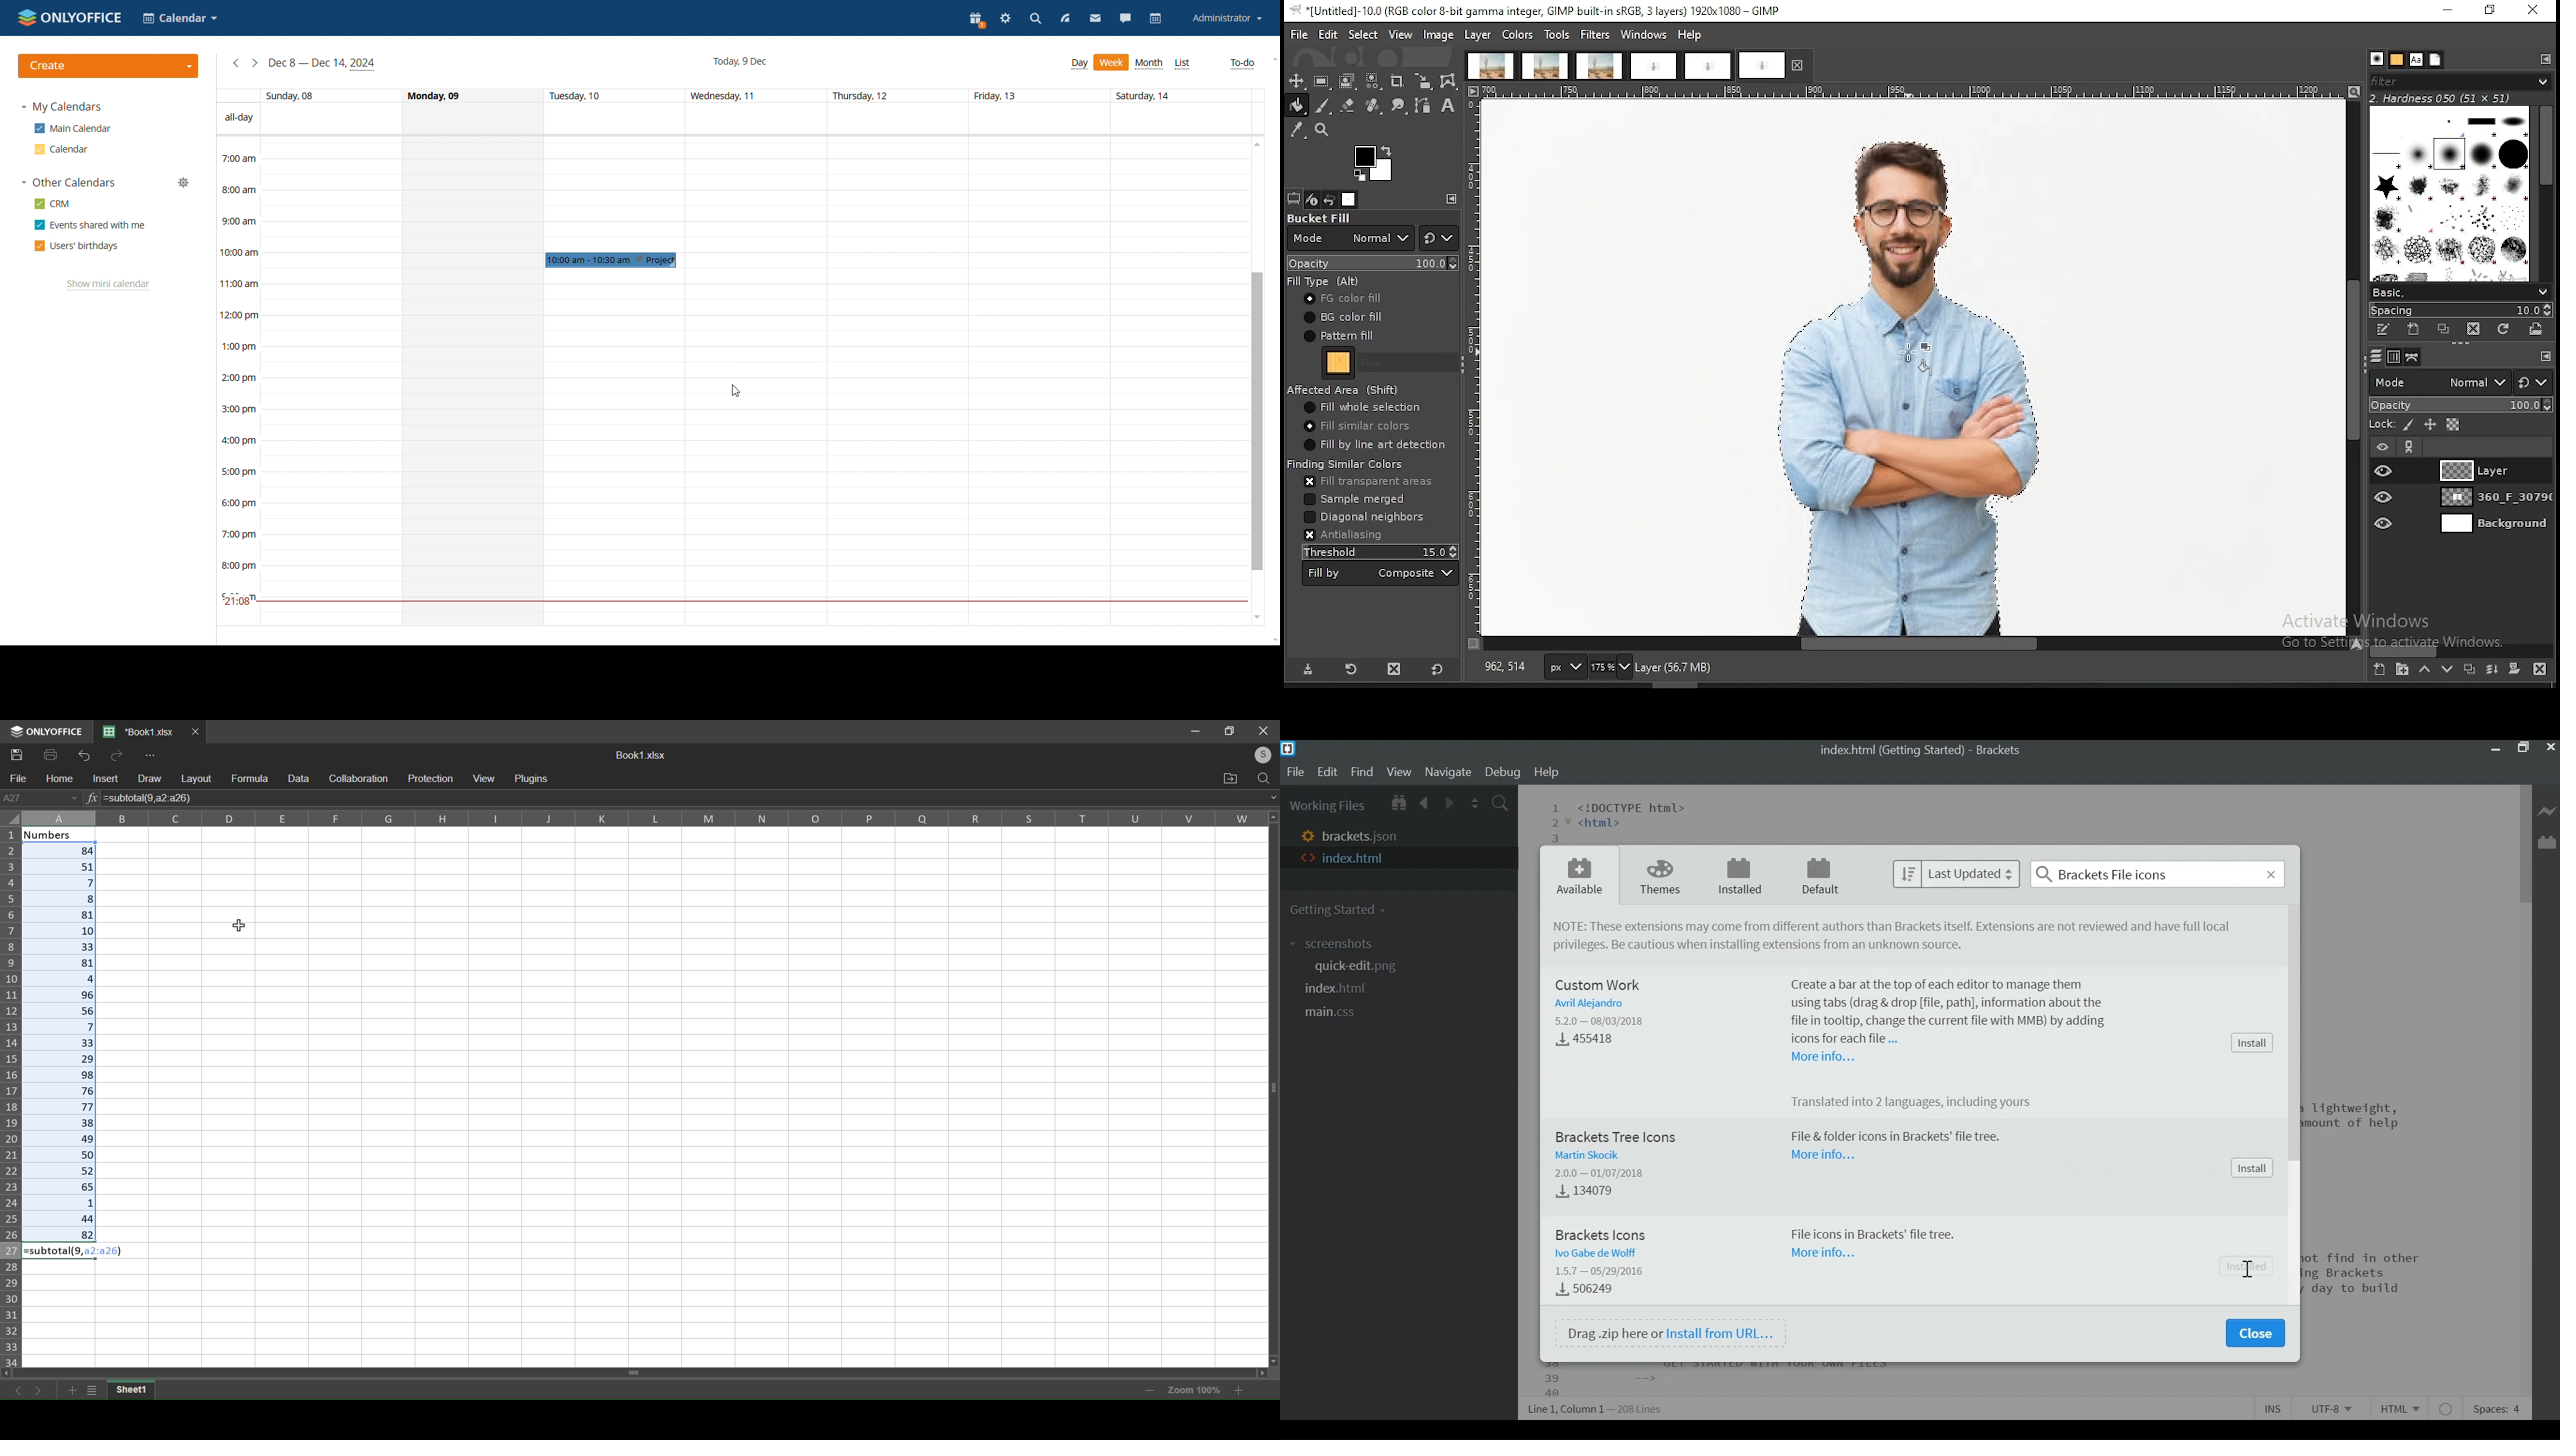 The width and height of the screenshot is (2576, 1456). Describe the element at coordinates (196, 779) in the screenshot. I see `layout` at that location.